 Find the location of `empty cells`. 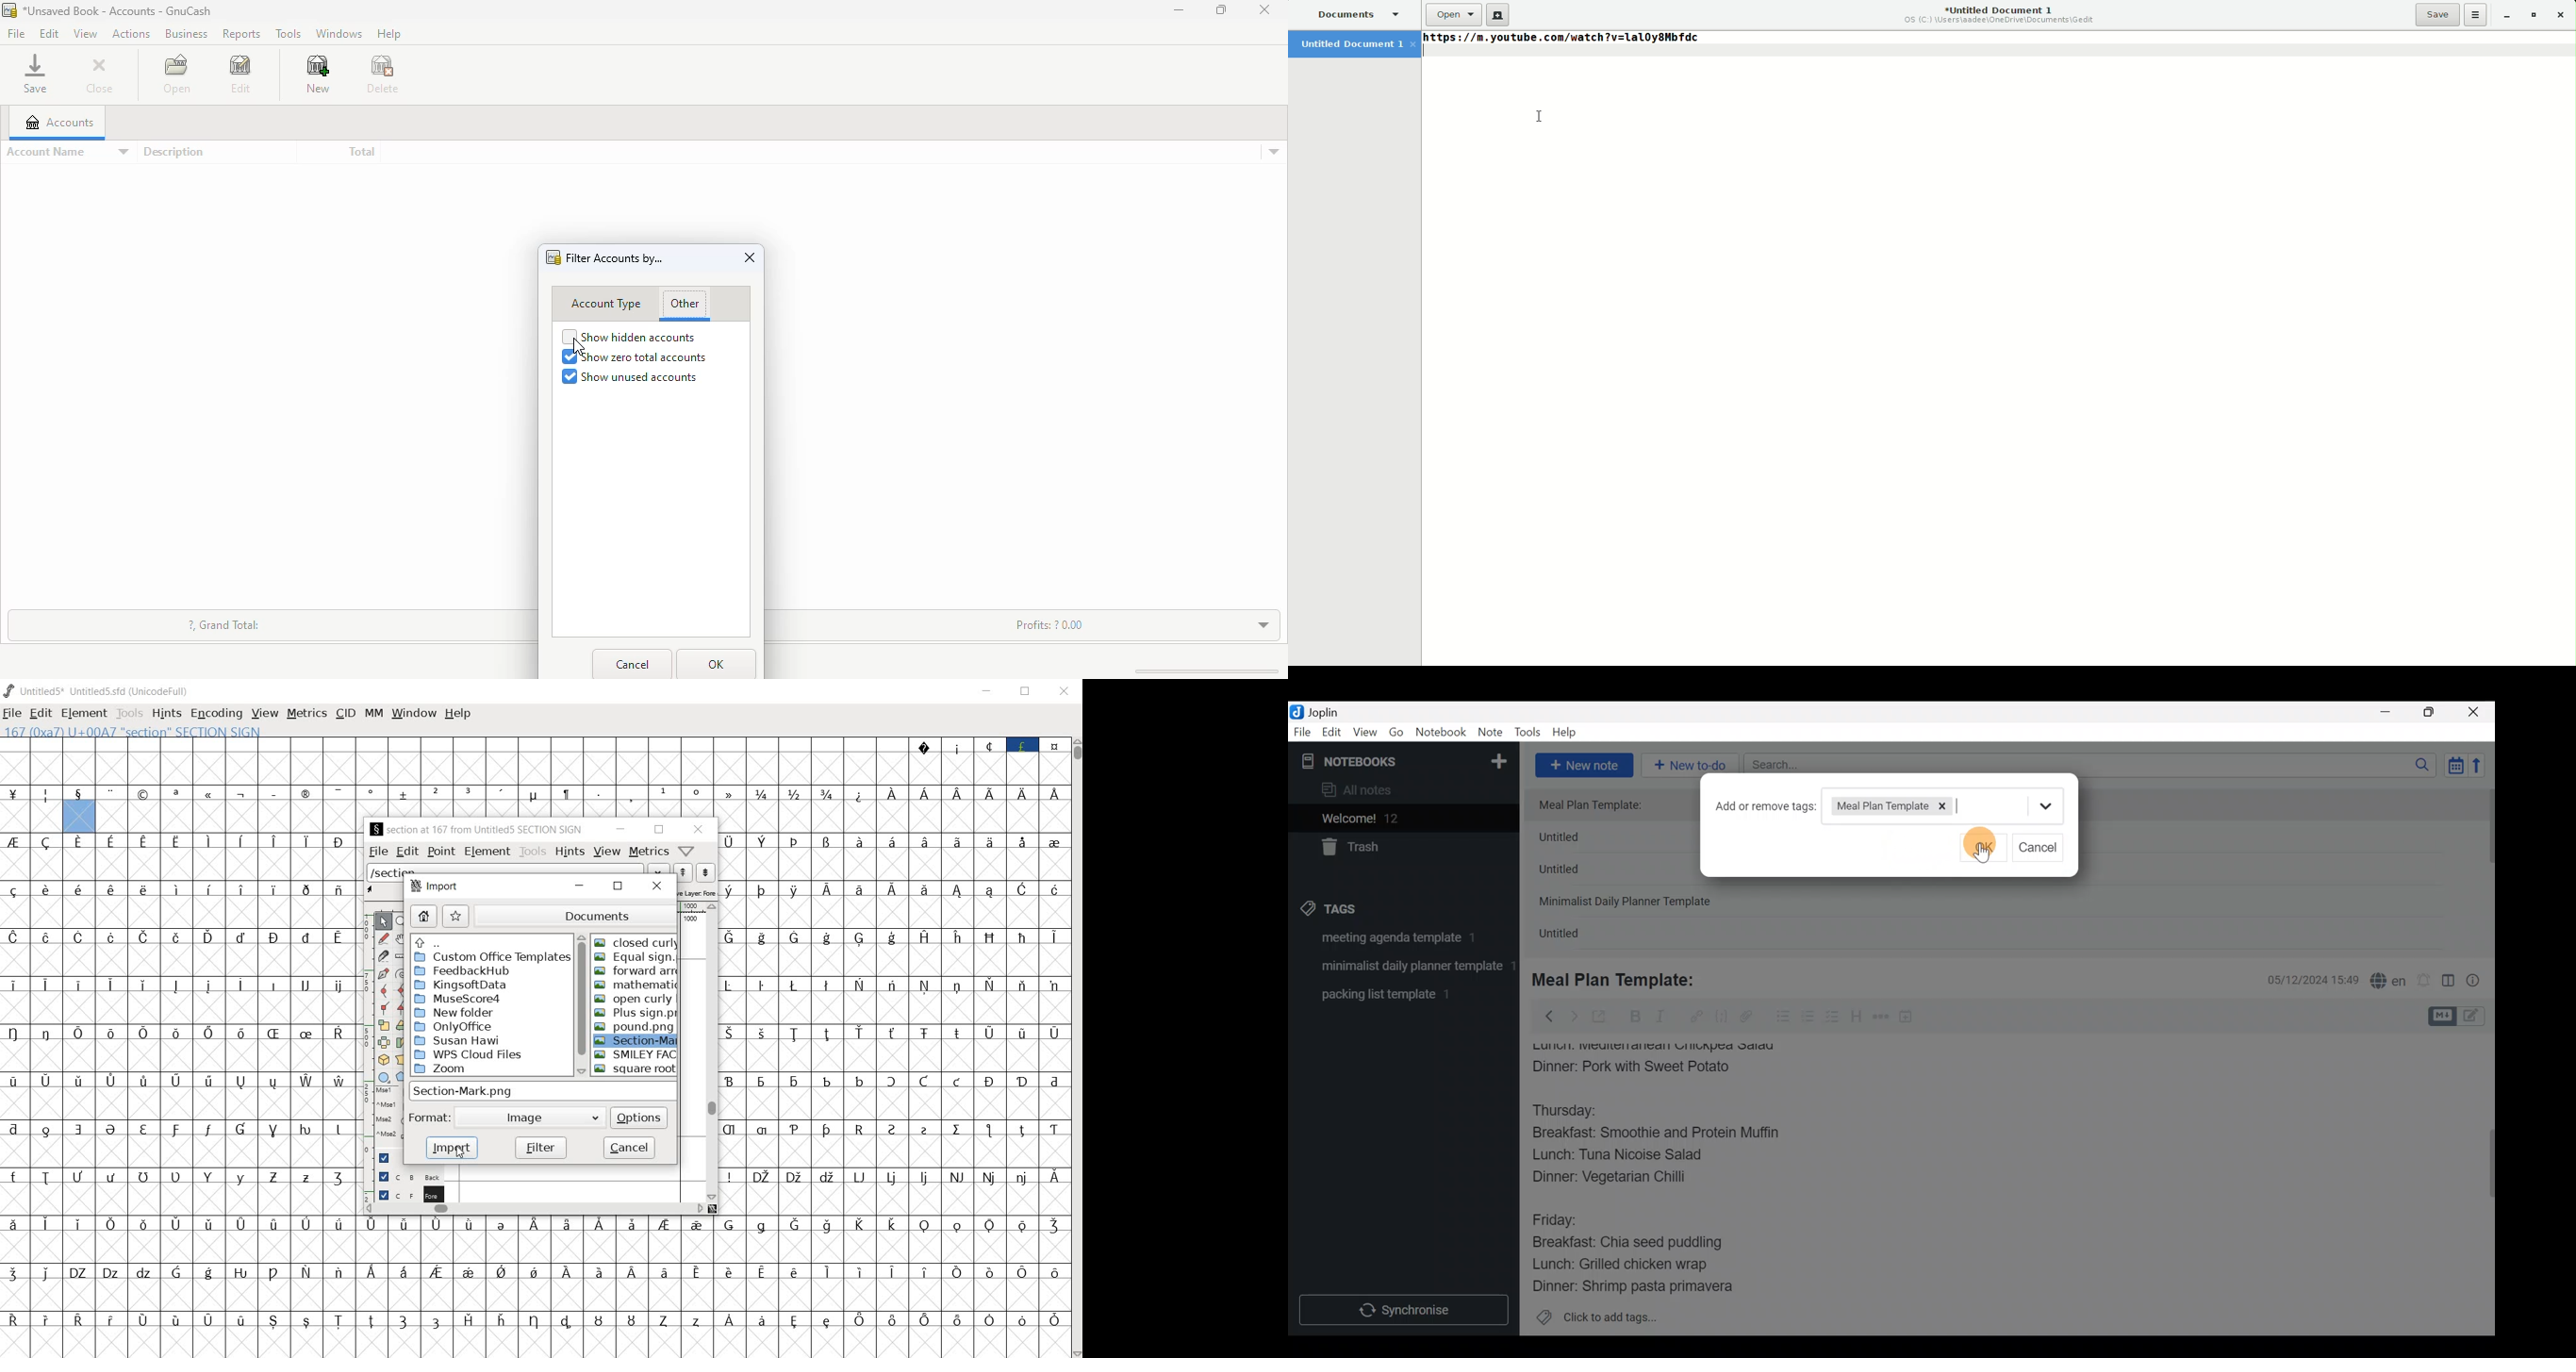

empty cells is located at coordinates (895, 817).